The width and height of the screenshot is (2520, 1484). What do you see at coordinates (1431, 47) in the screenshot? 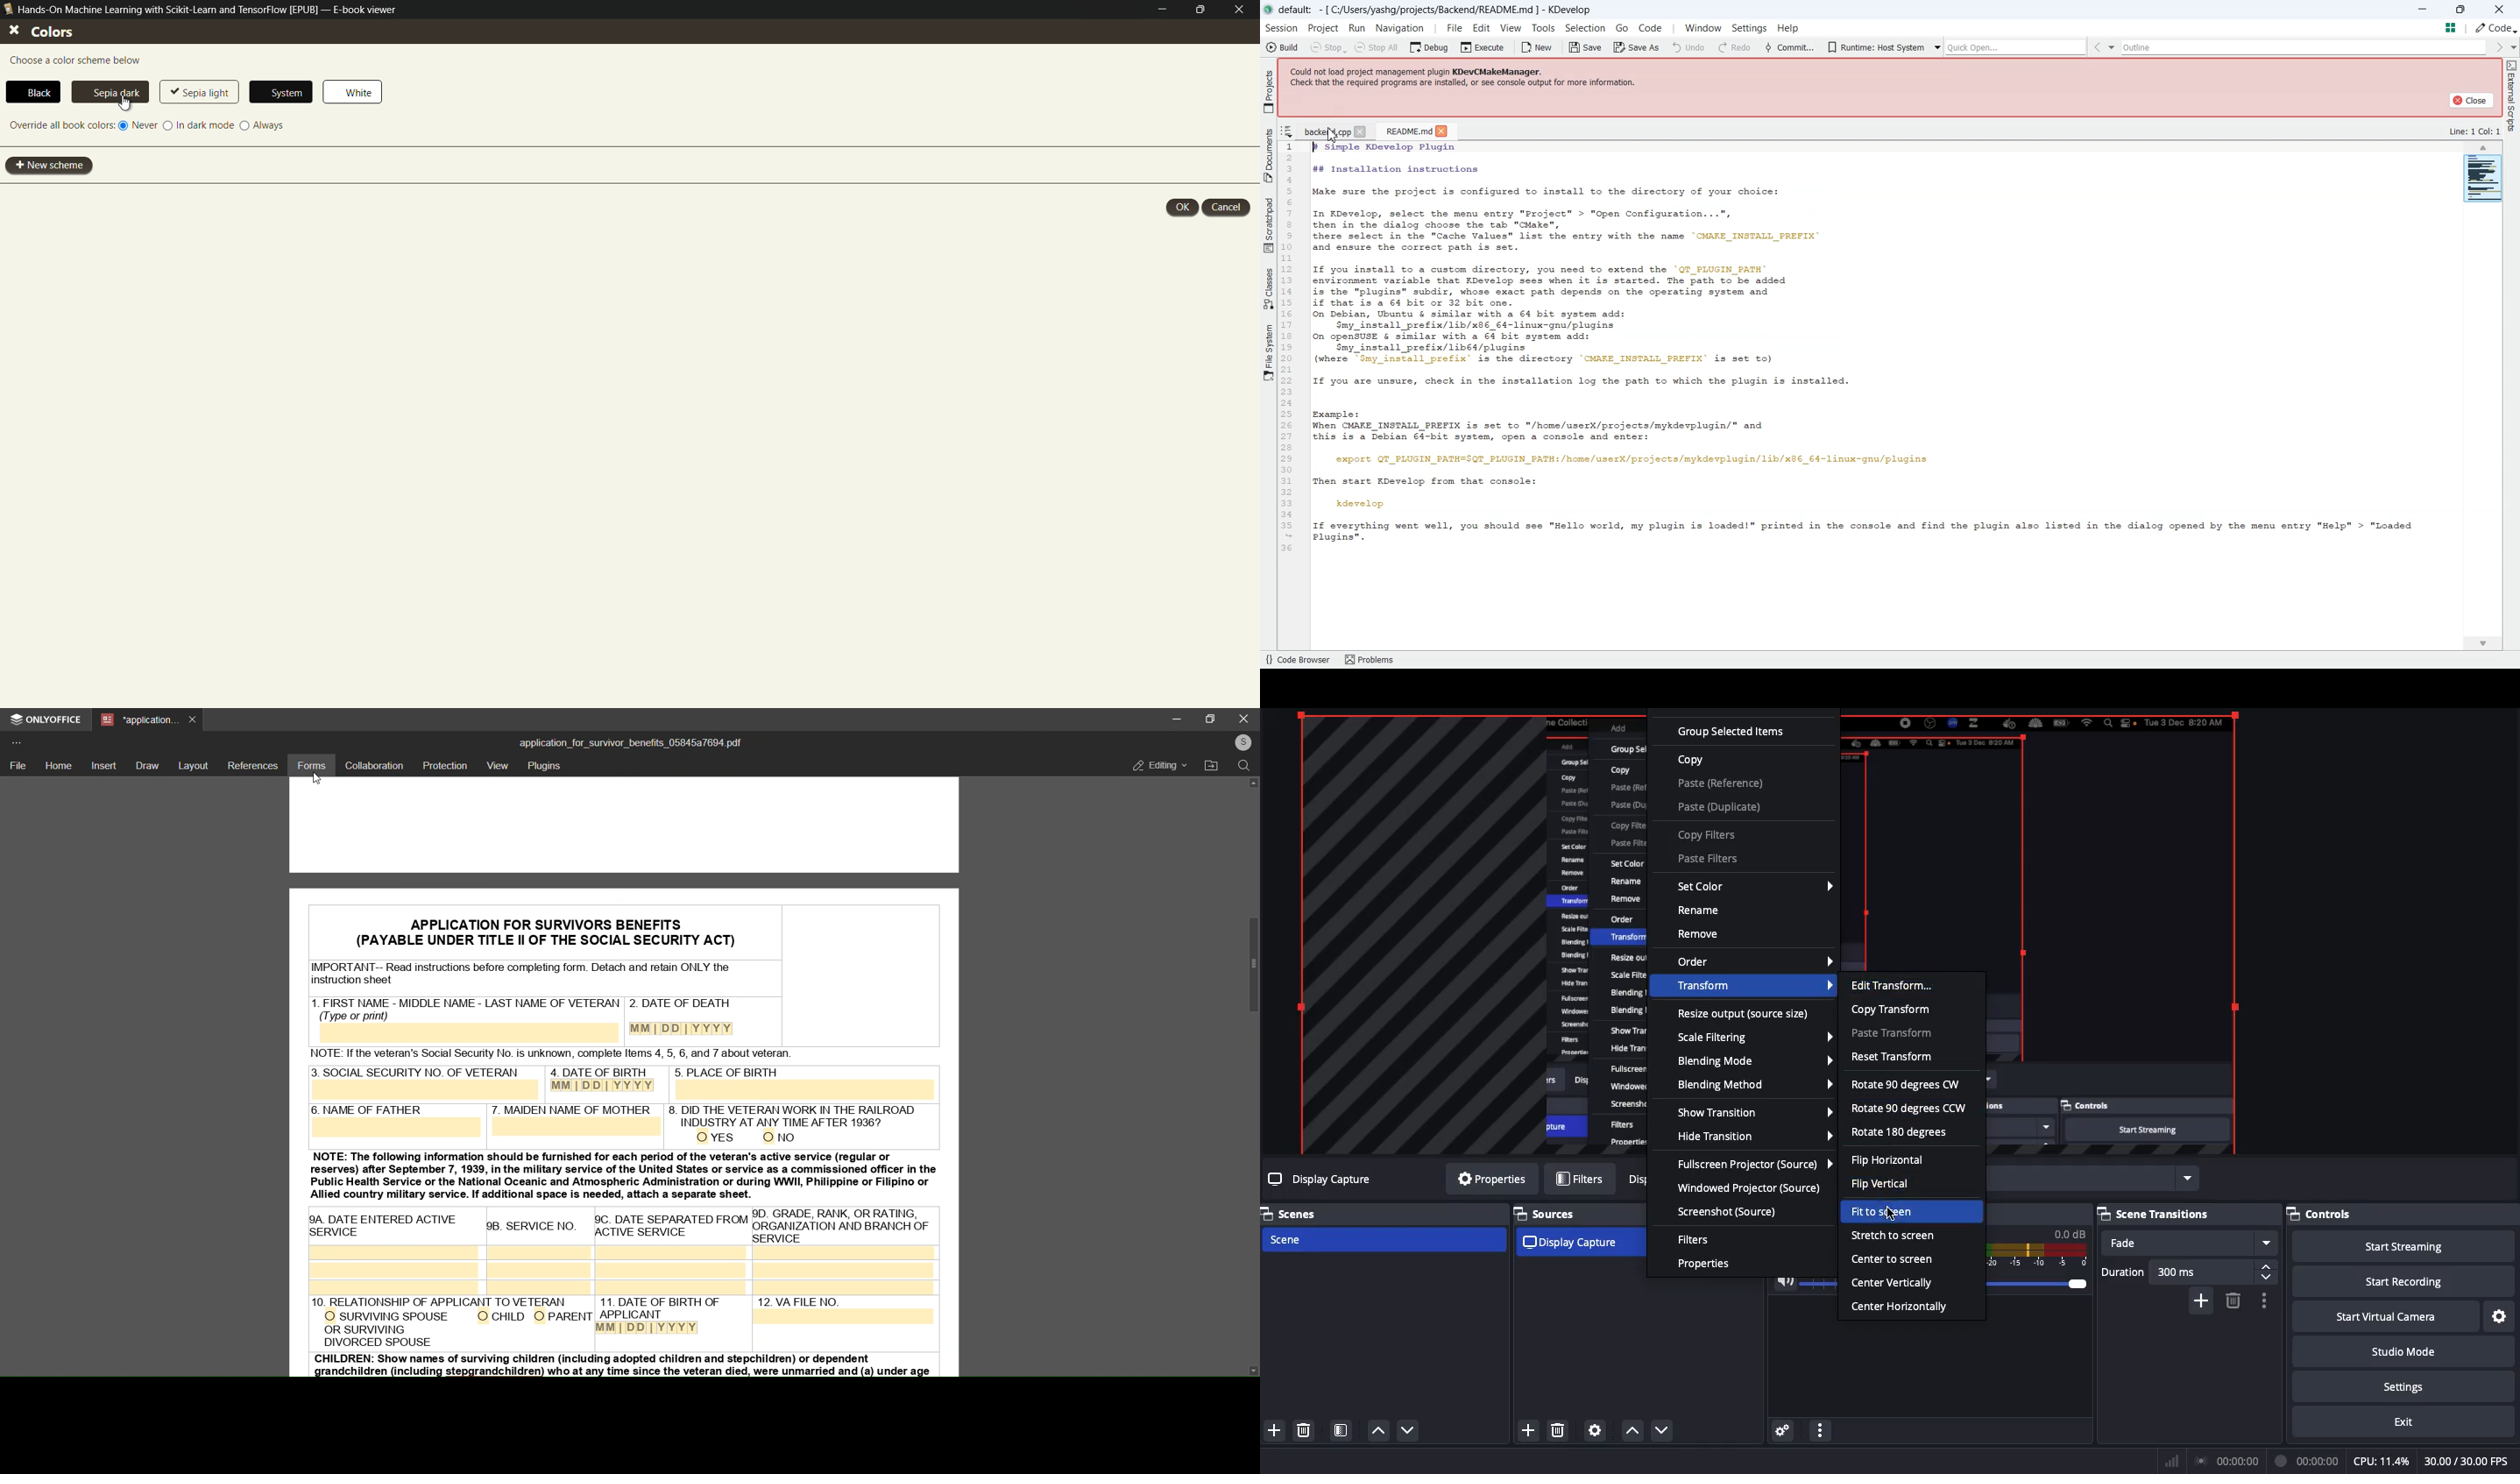
I see `Debug` at bounding box center [1431, 47].